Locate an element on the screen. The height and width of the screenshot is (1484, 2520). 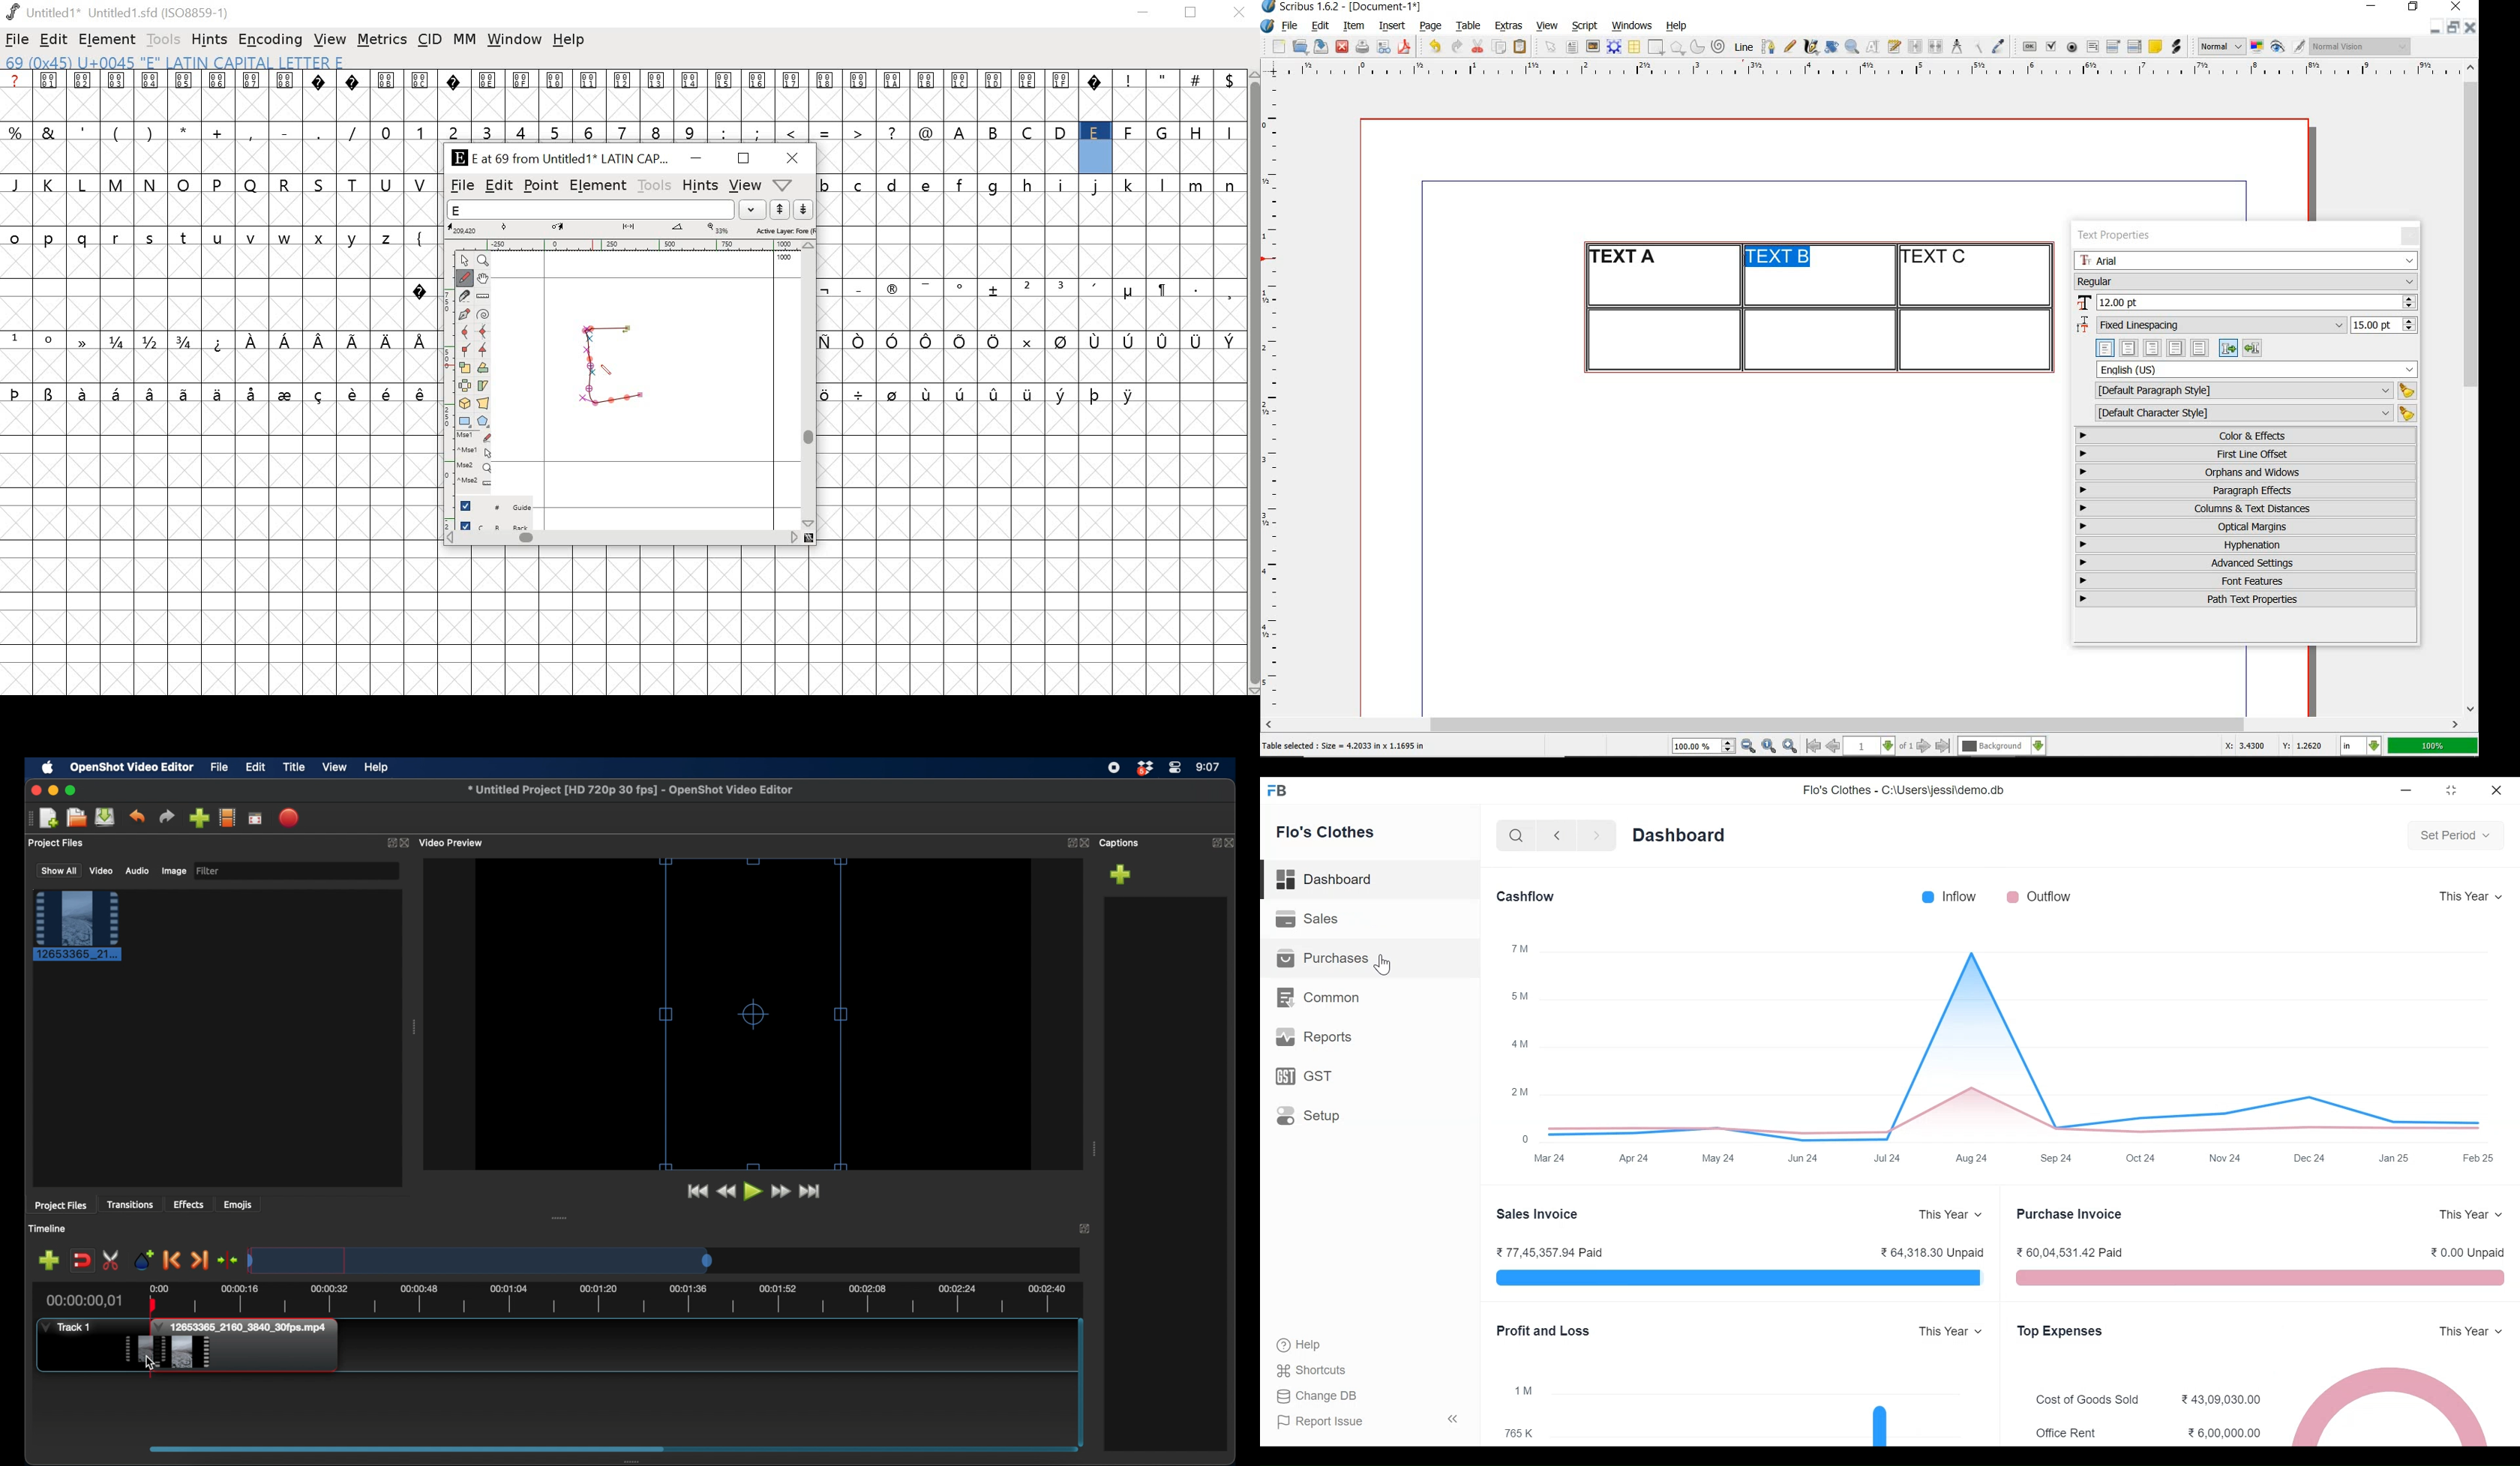
This chart shows Flo's Clothes top five expenses sorted from your highest expenses to lowest expenses by category is located at coordinates (2391, 1405).